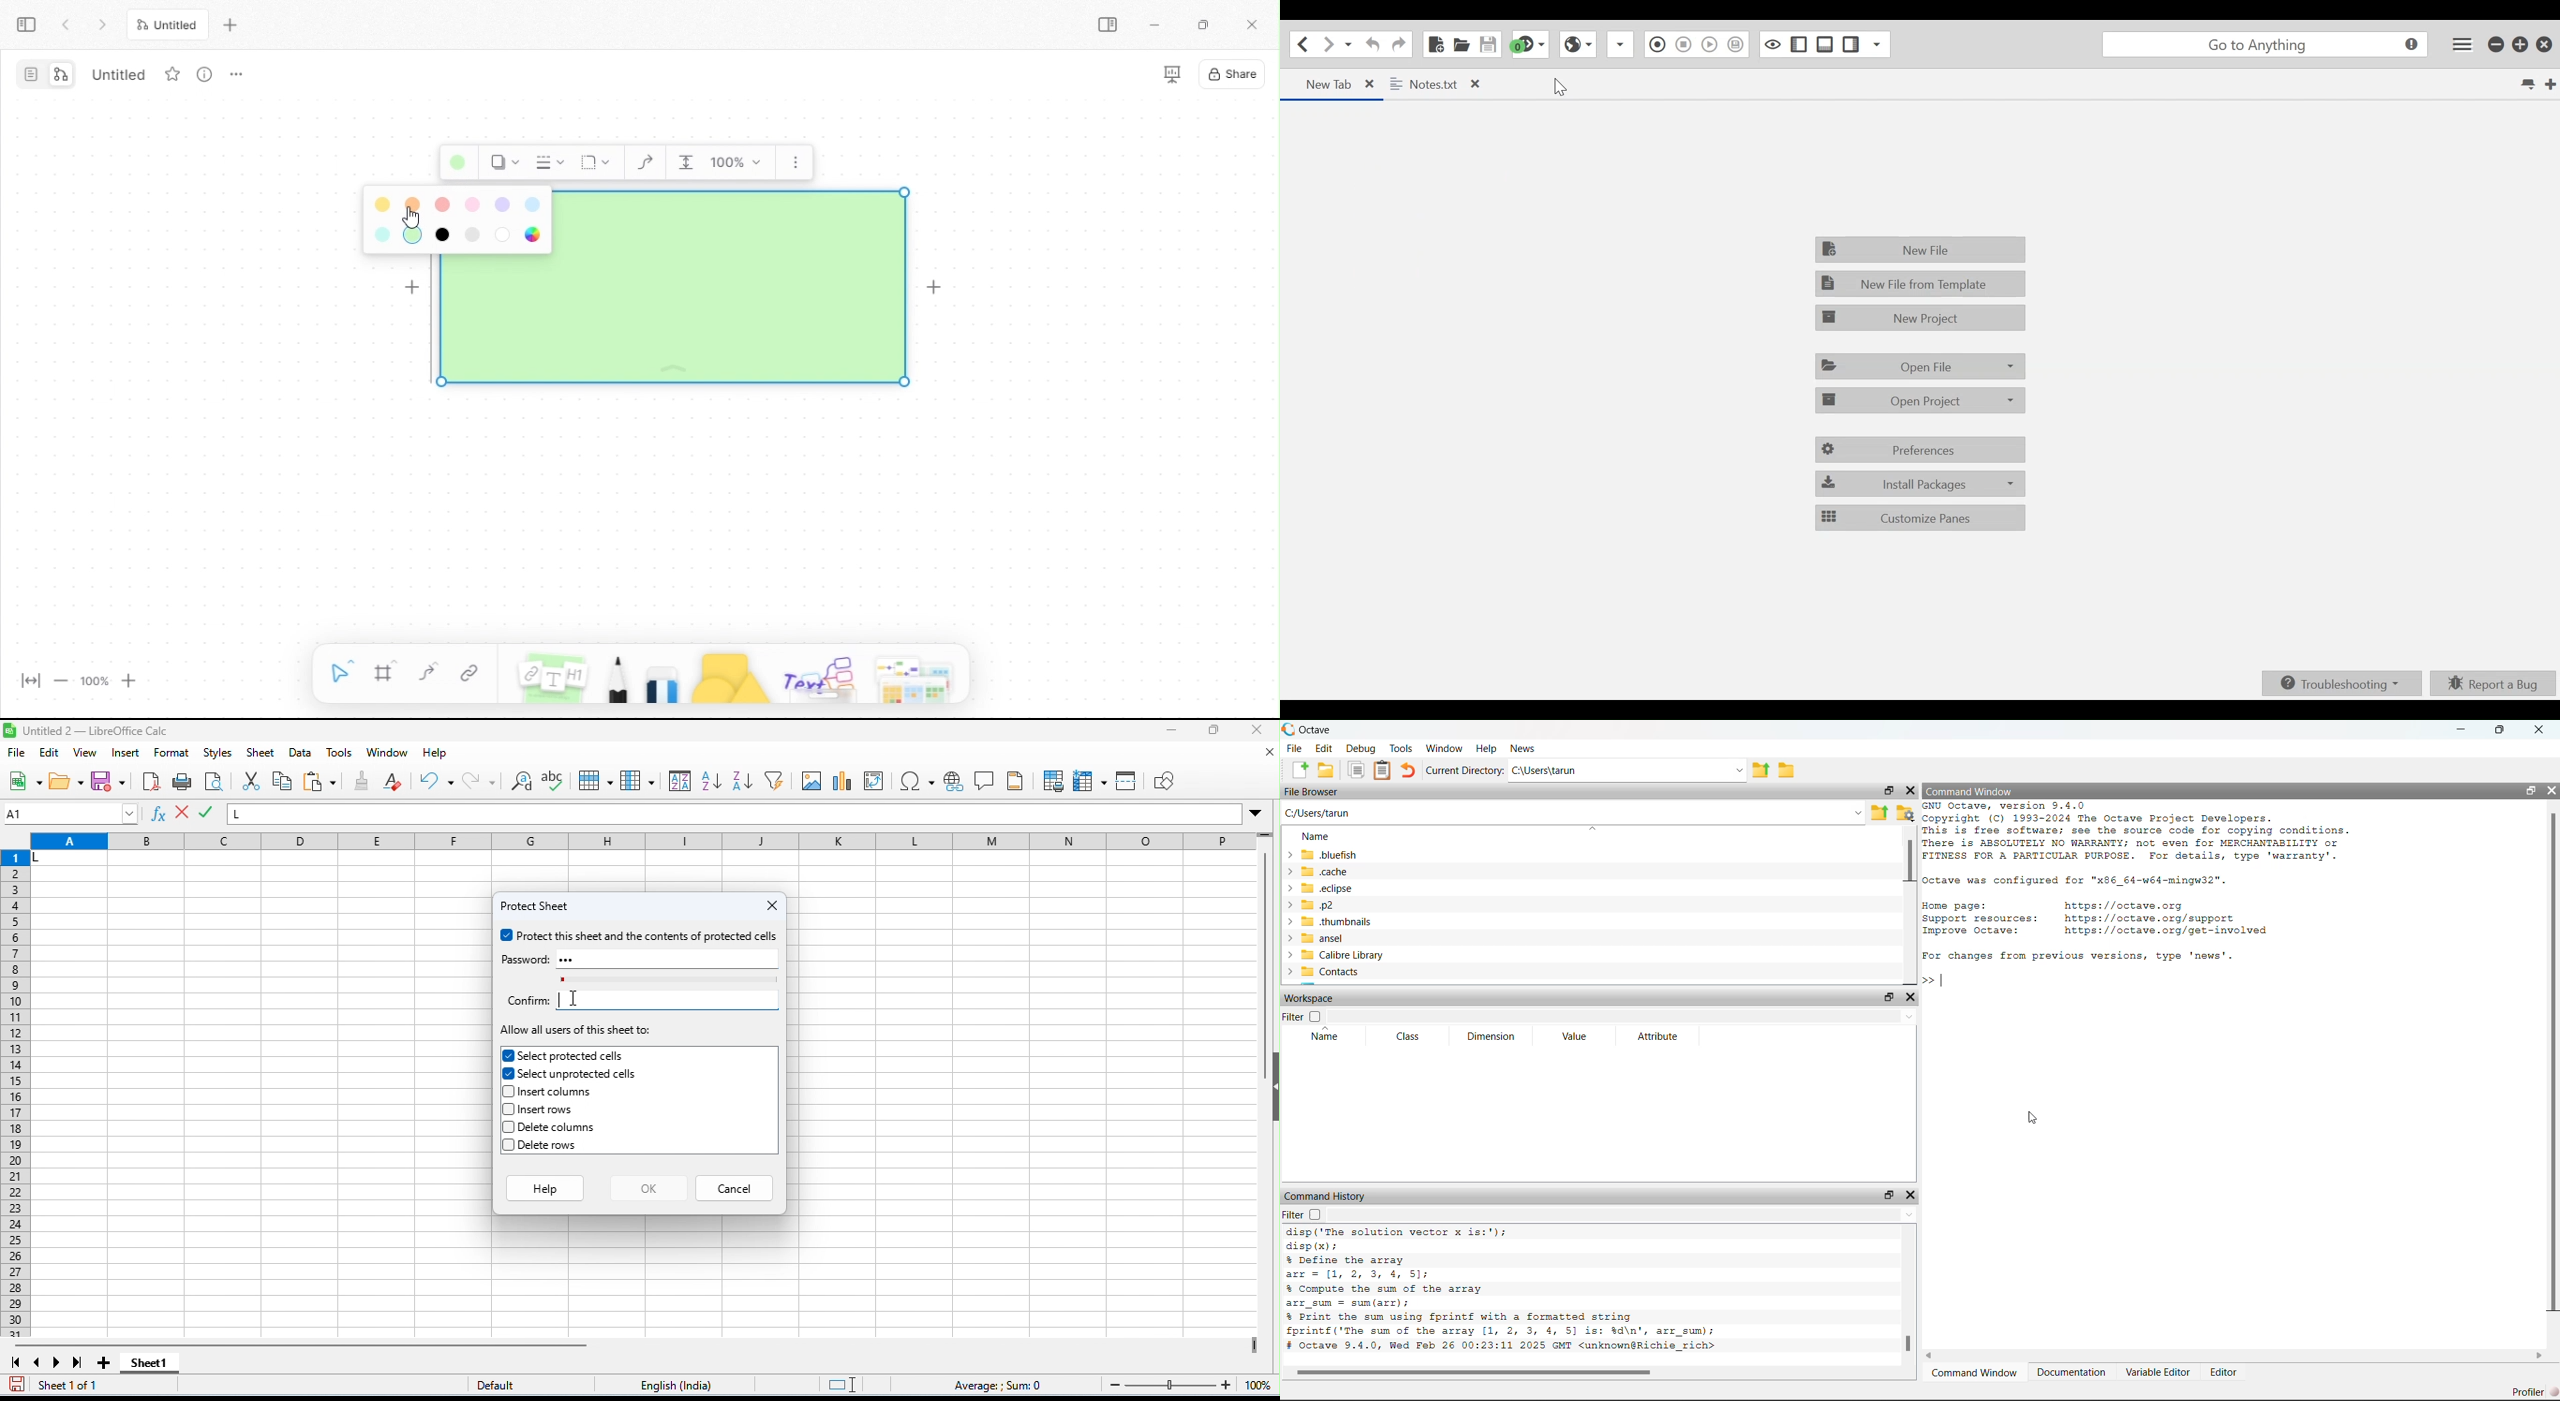 This screenshot has height=1428, width=2576. What do you see at coordinates (1573, 813) in the screenshot?
I see `C:/Users/tarun ` at bounding box center [1573, 813].